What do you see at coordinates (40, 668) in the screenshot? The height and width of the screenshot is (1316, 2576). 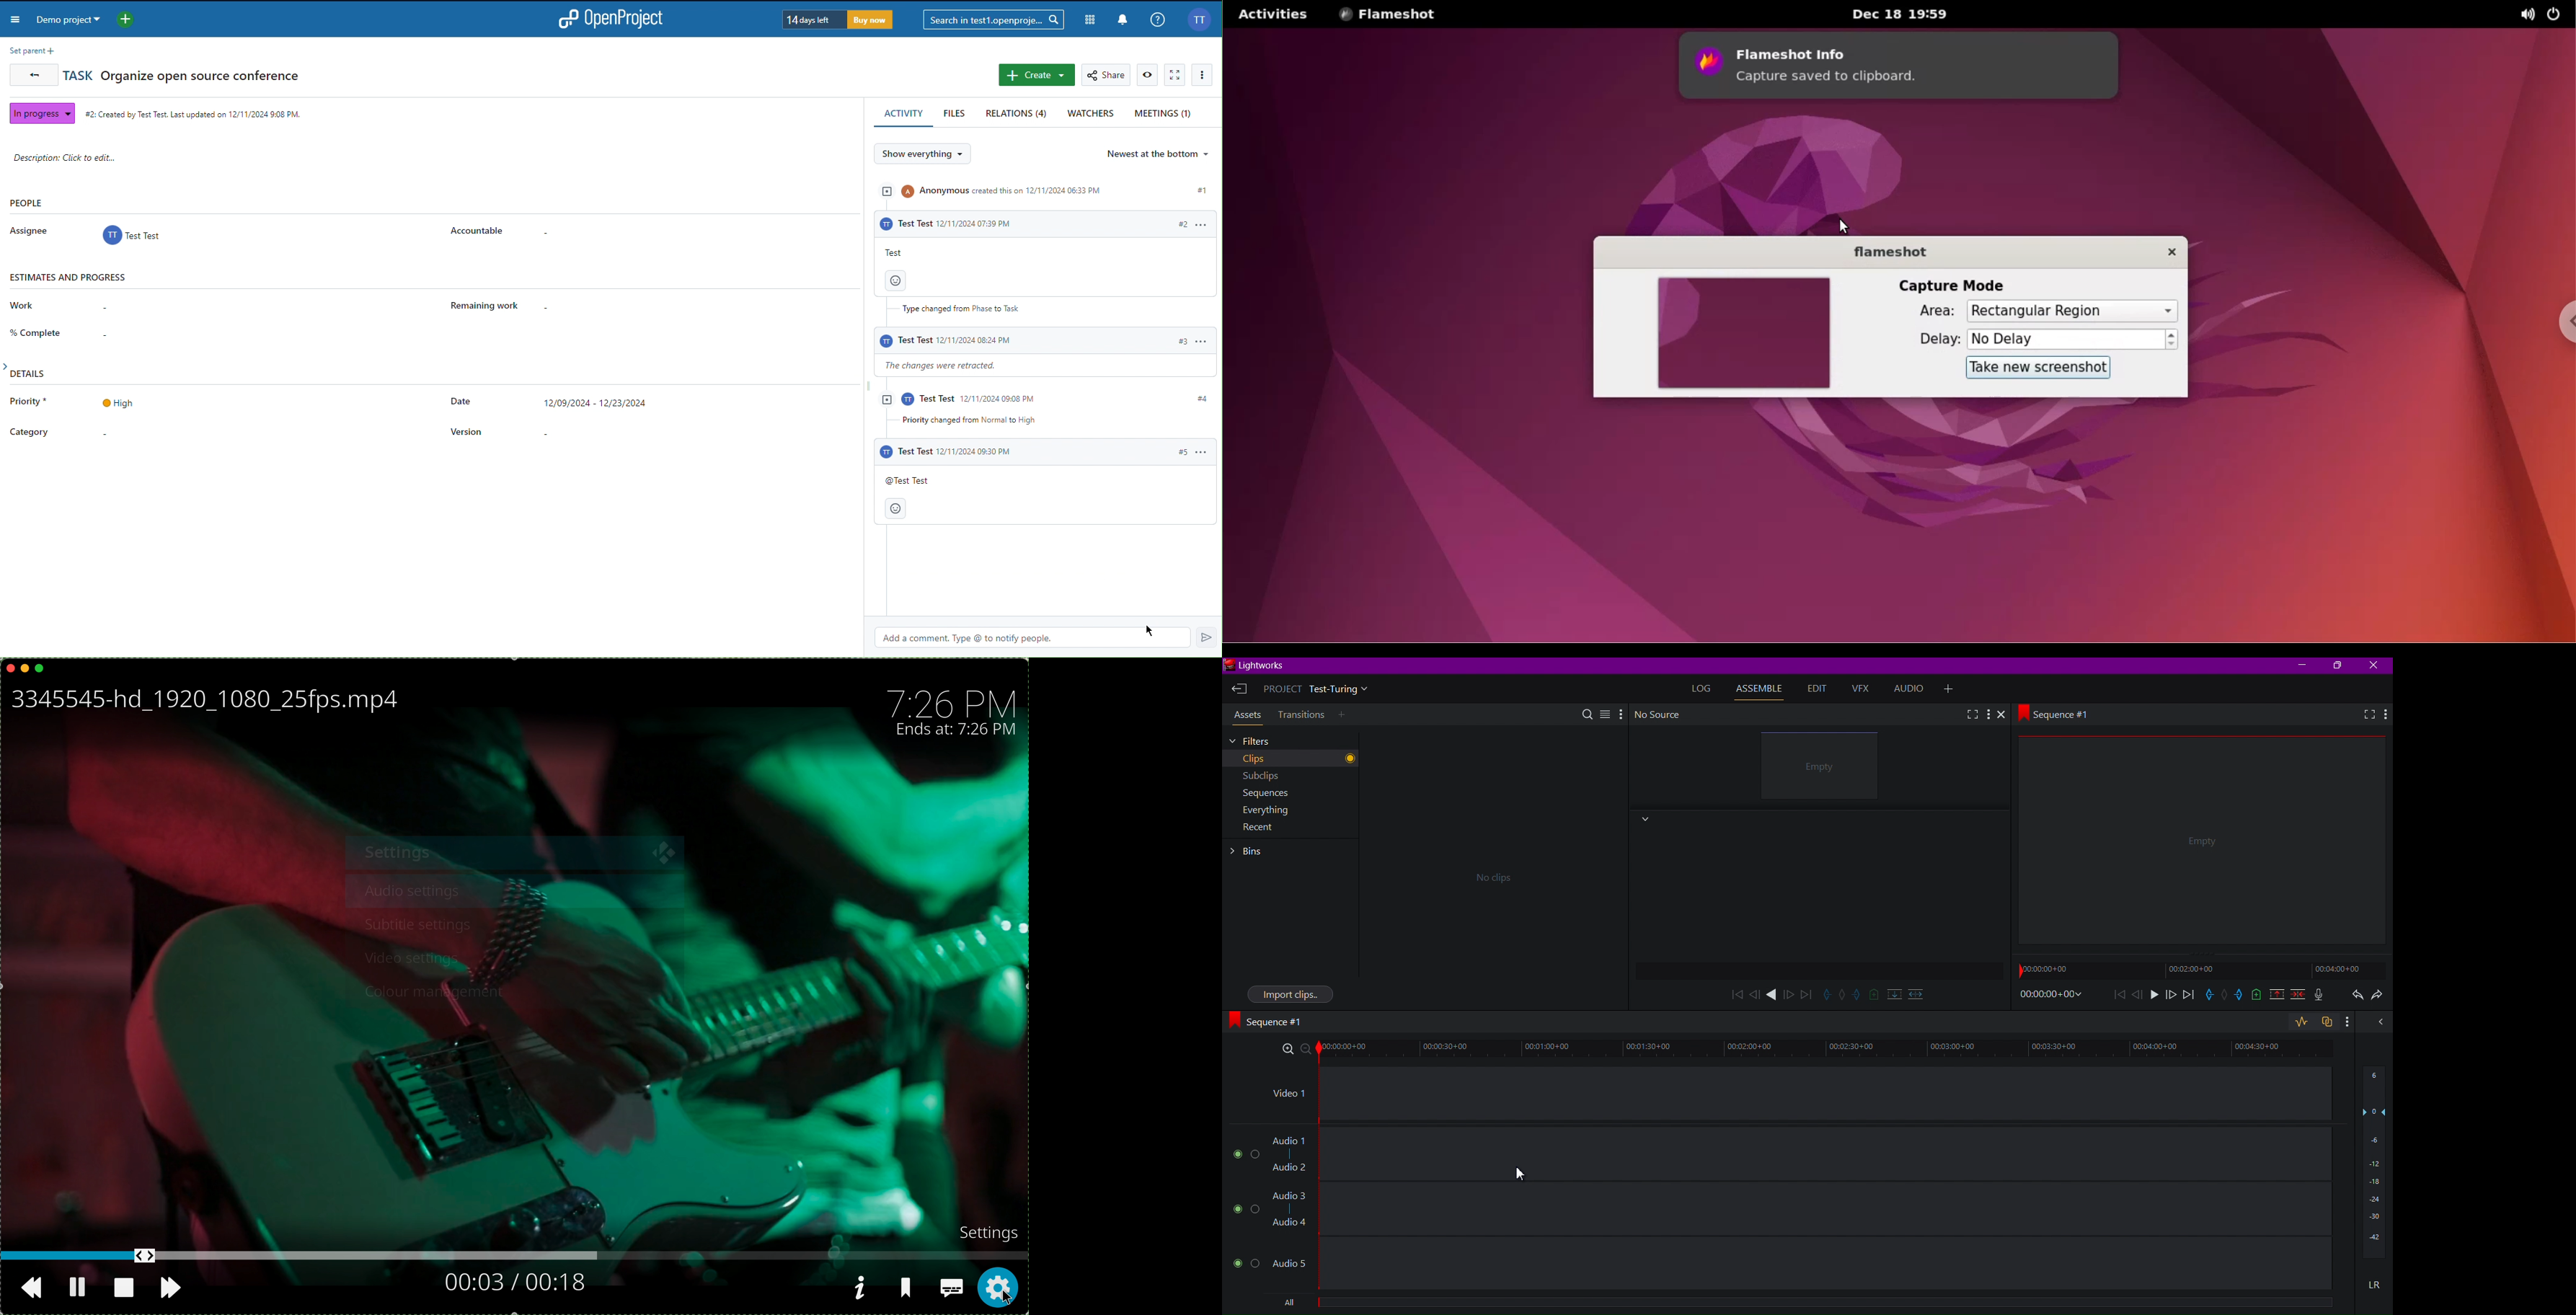 I see `maximise` at bounding box center [40, 668].